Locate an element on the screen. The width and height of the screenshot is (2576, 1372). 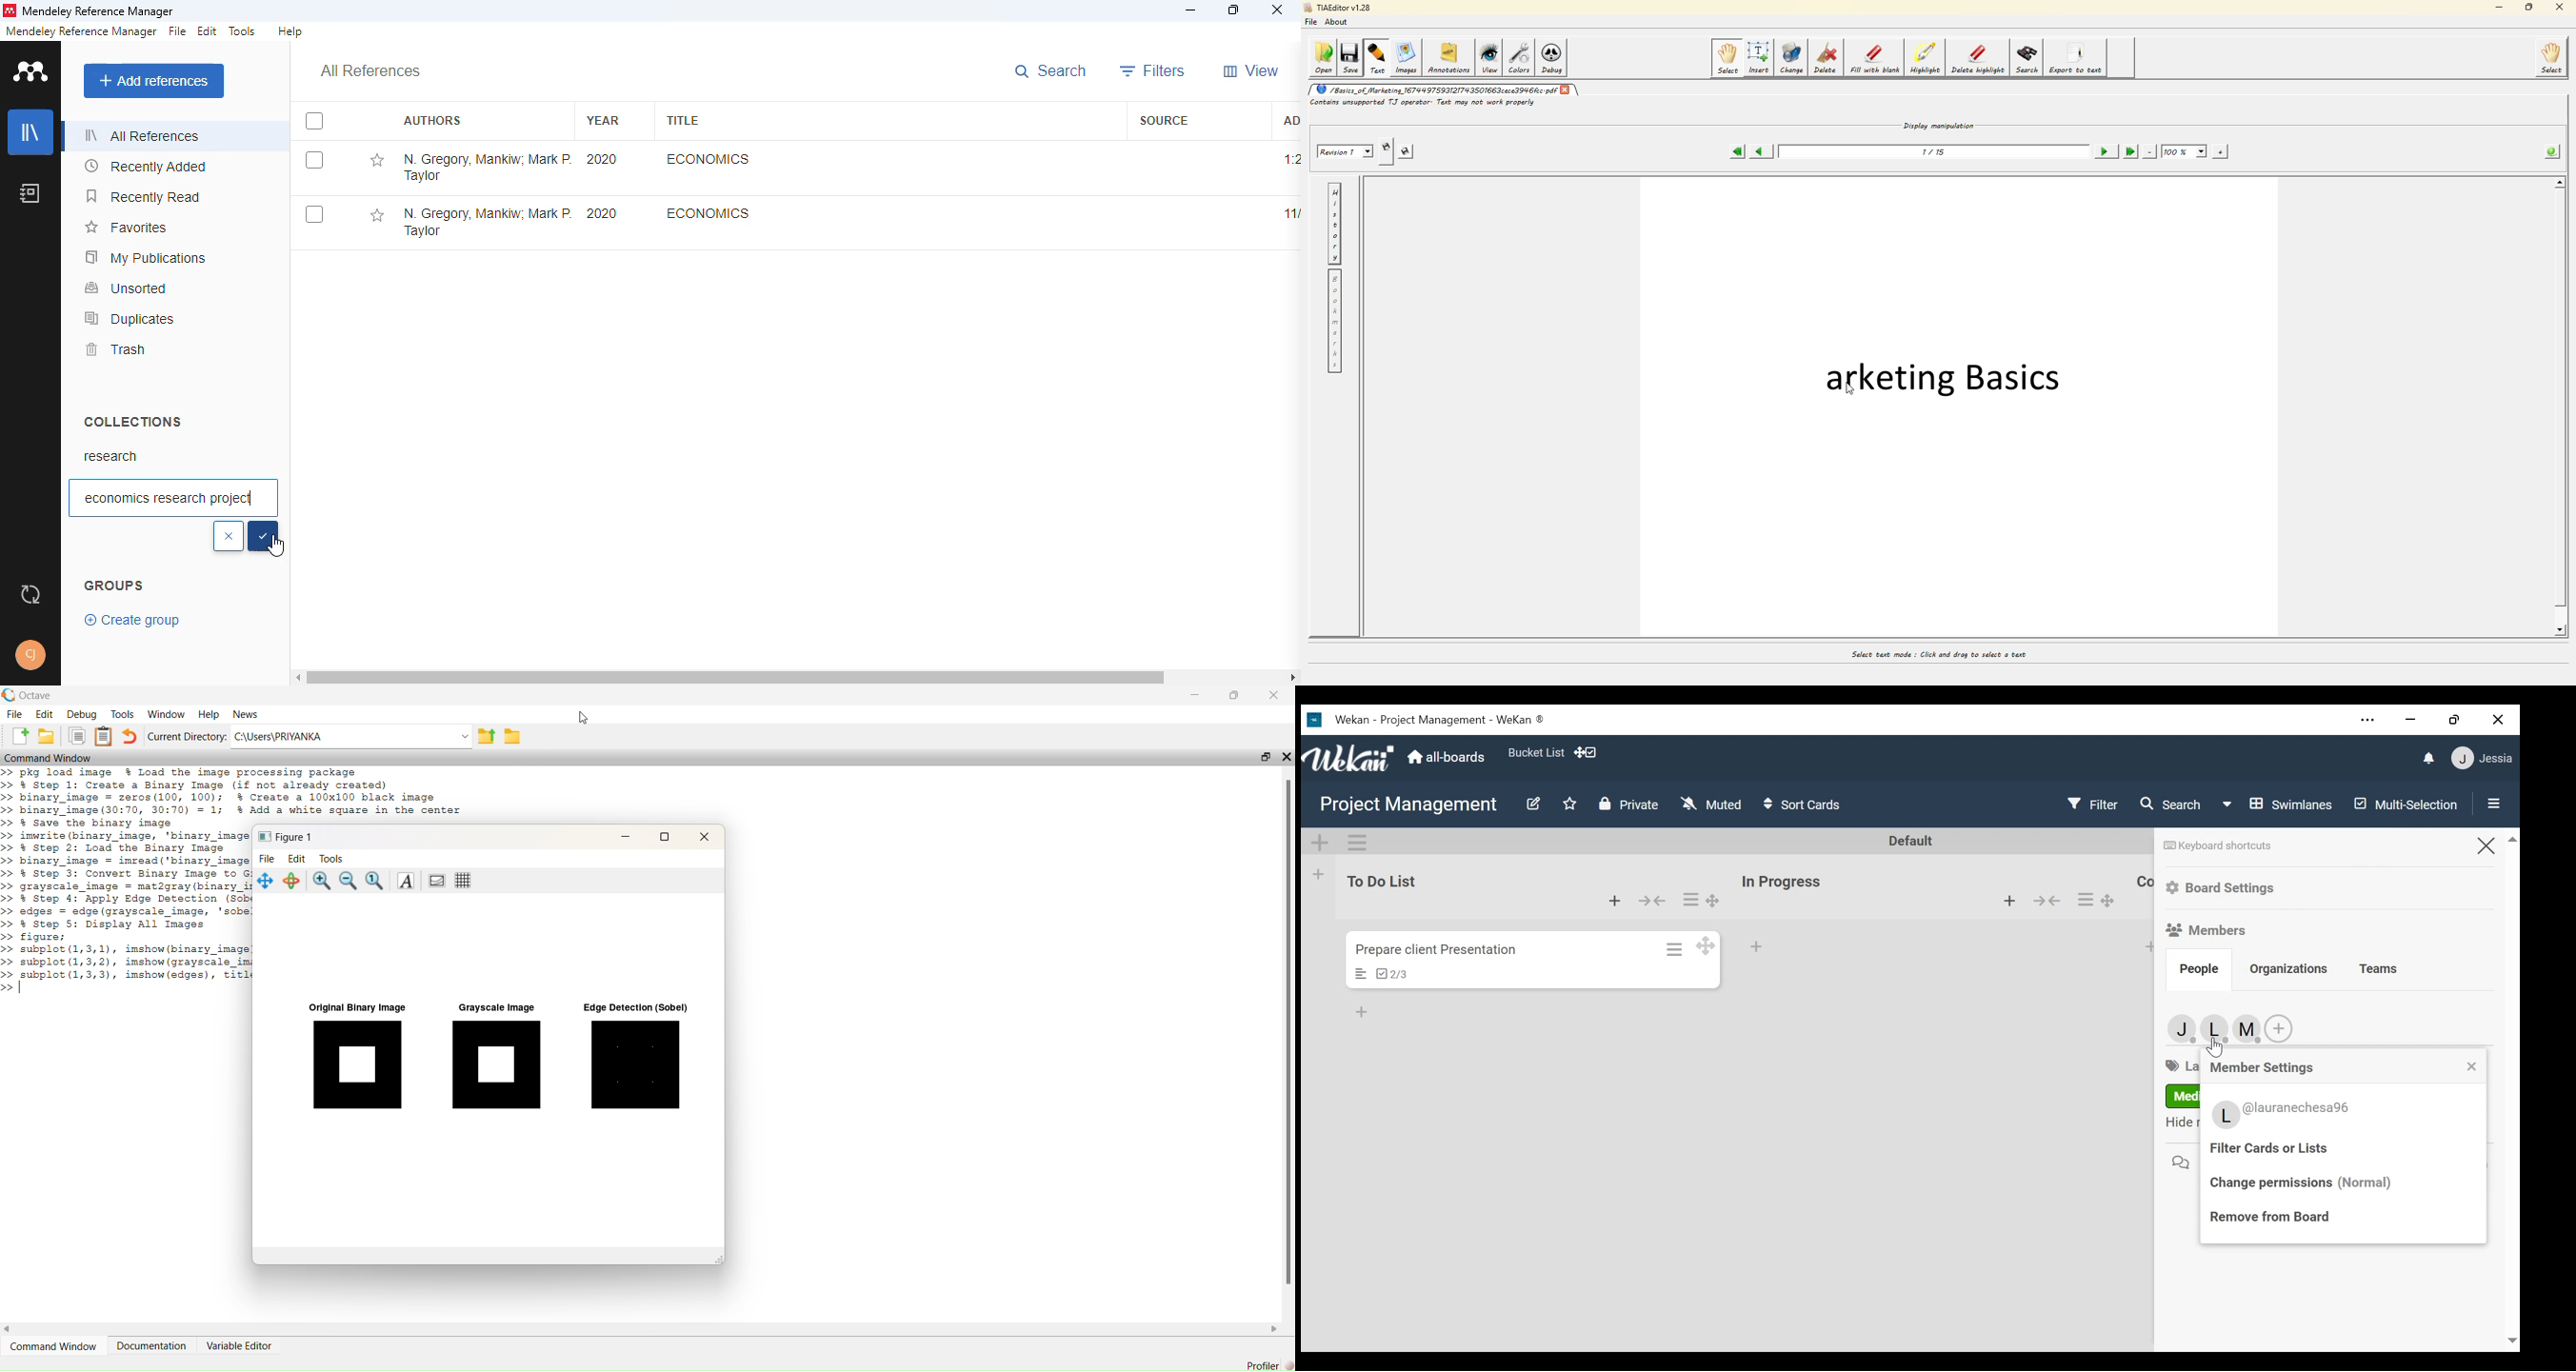
Profile photo is located at coordinates (2225, 1115).